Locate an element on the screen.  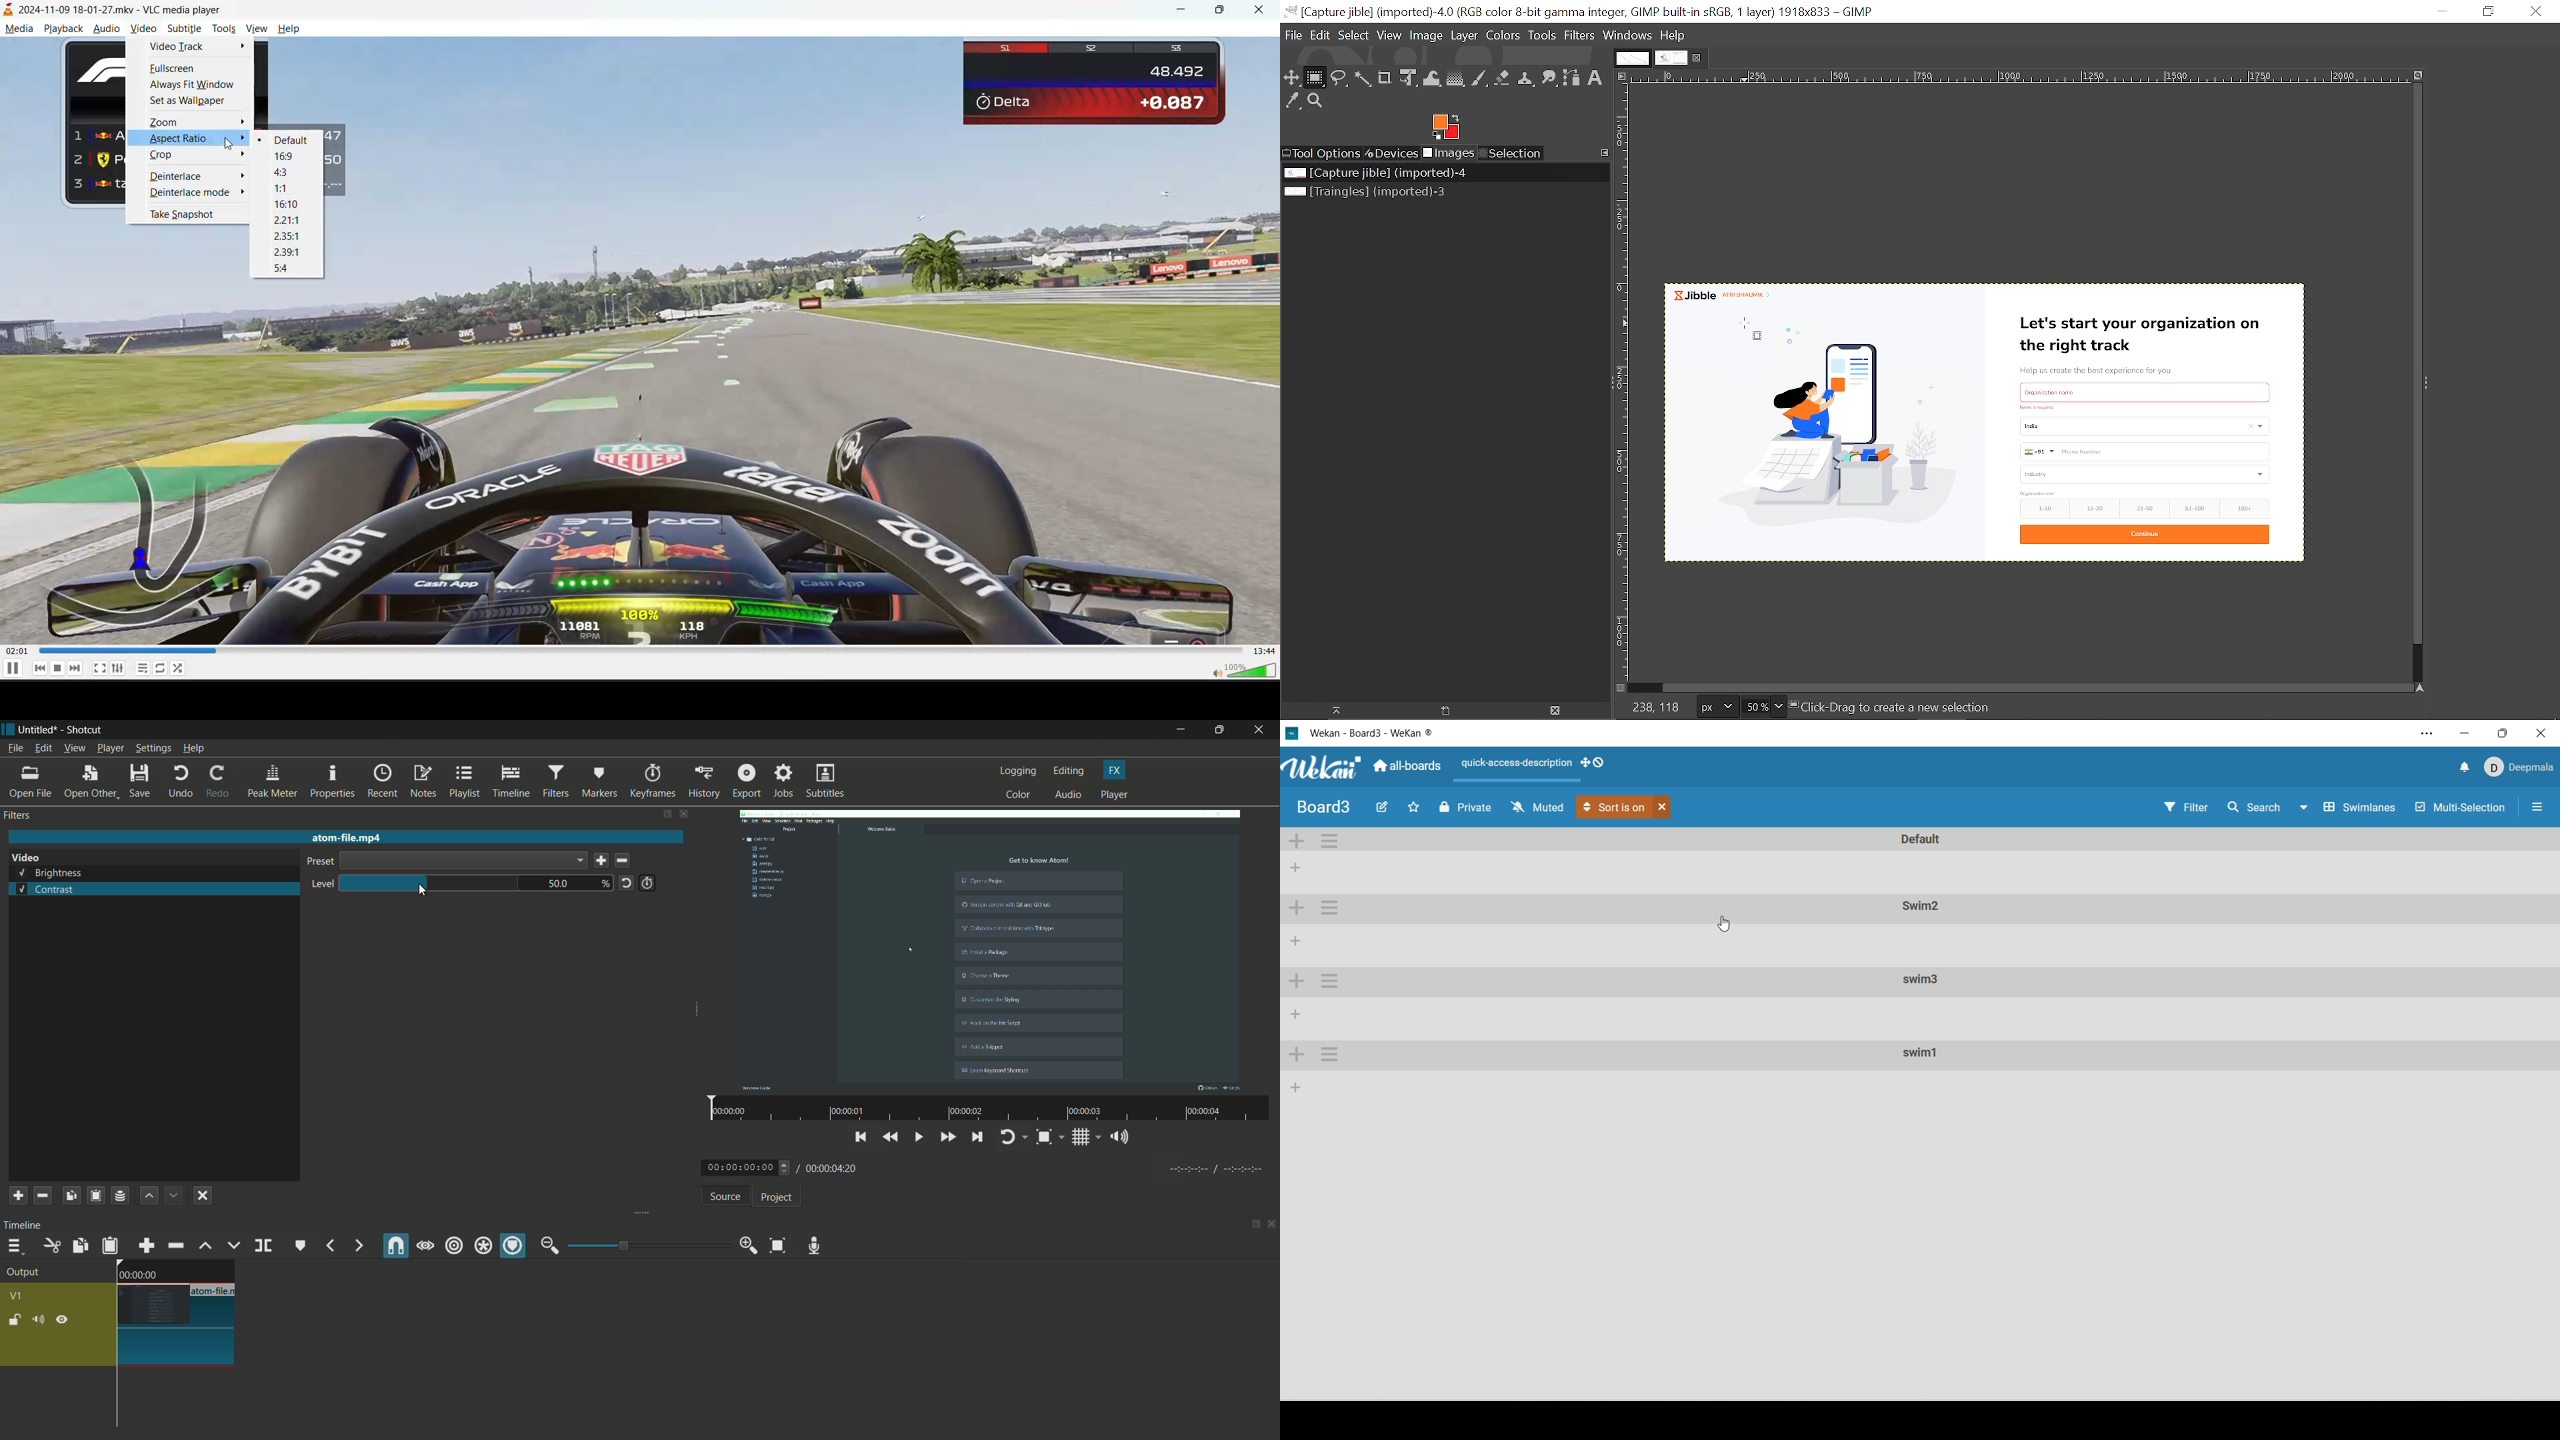
dropdown is located at coordinates (463, 861).